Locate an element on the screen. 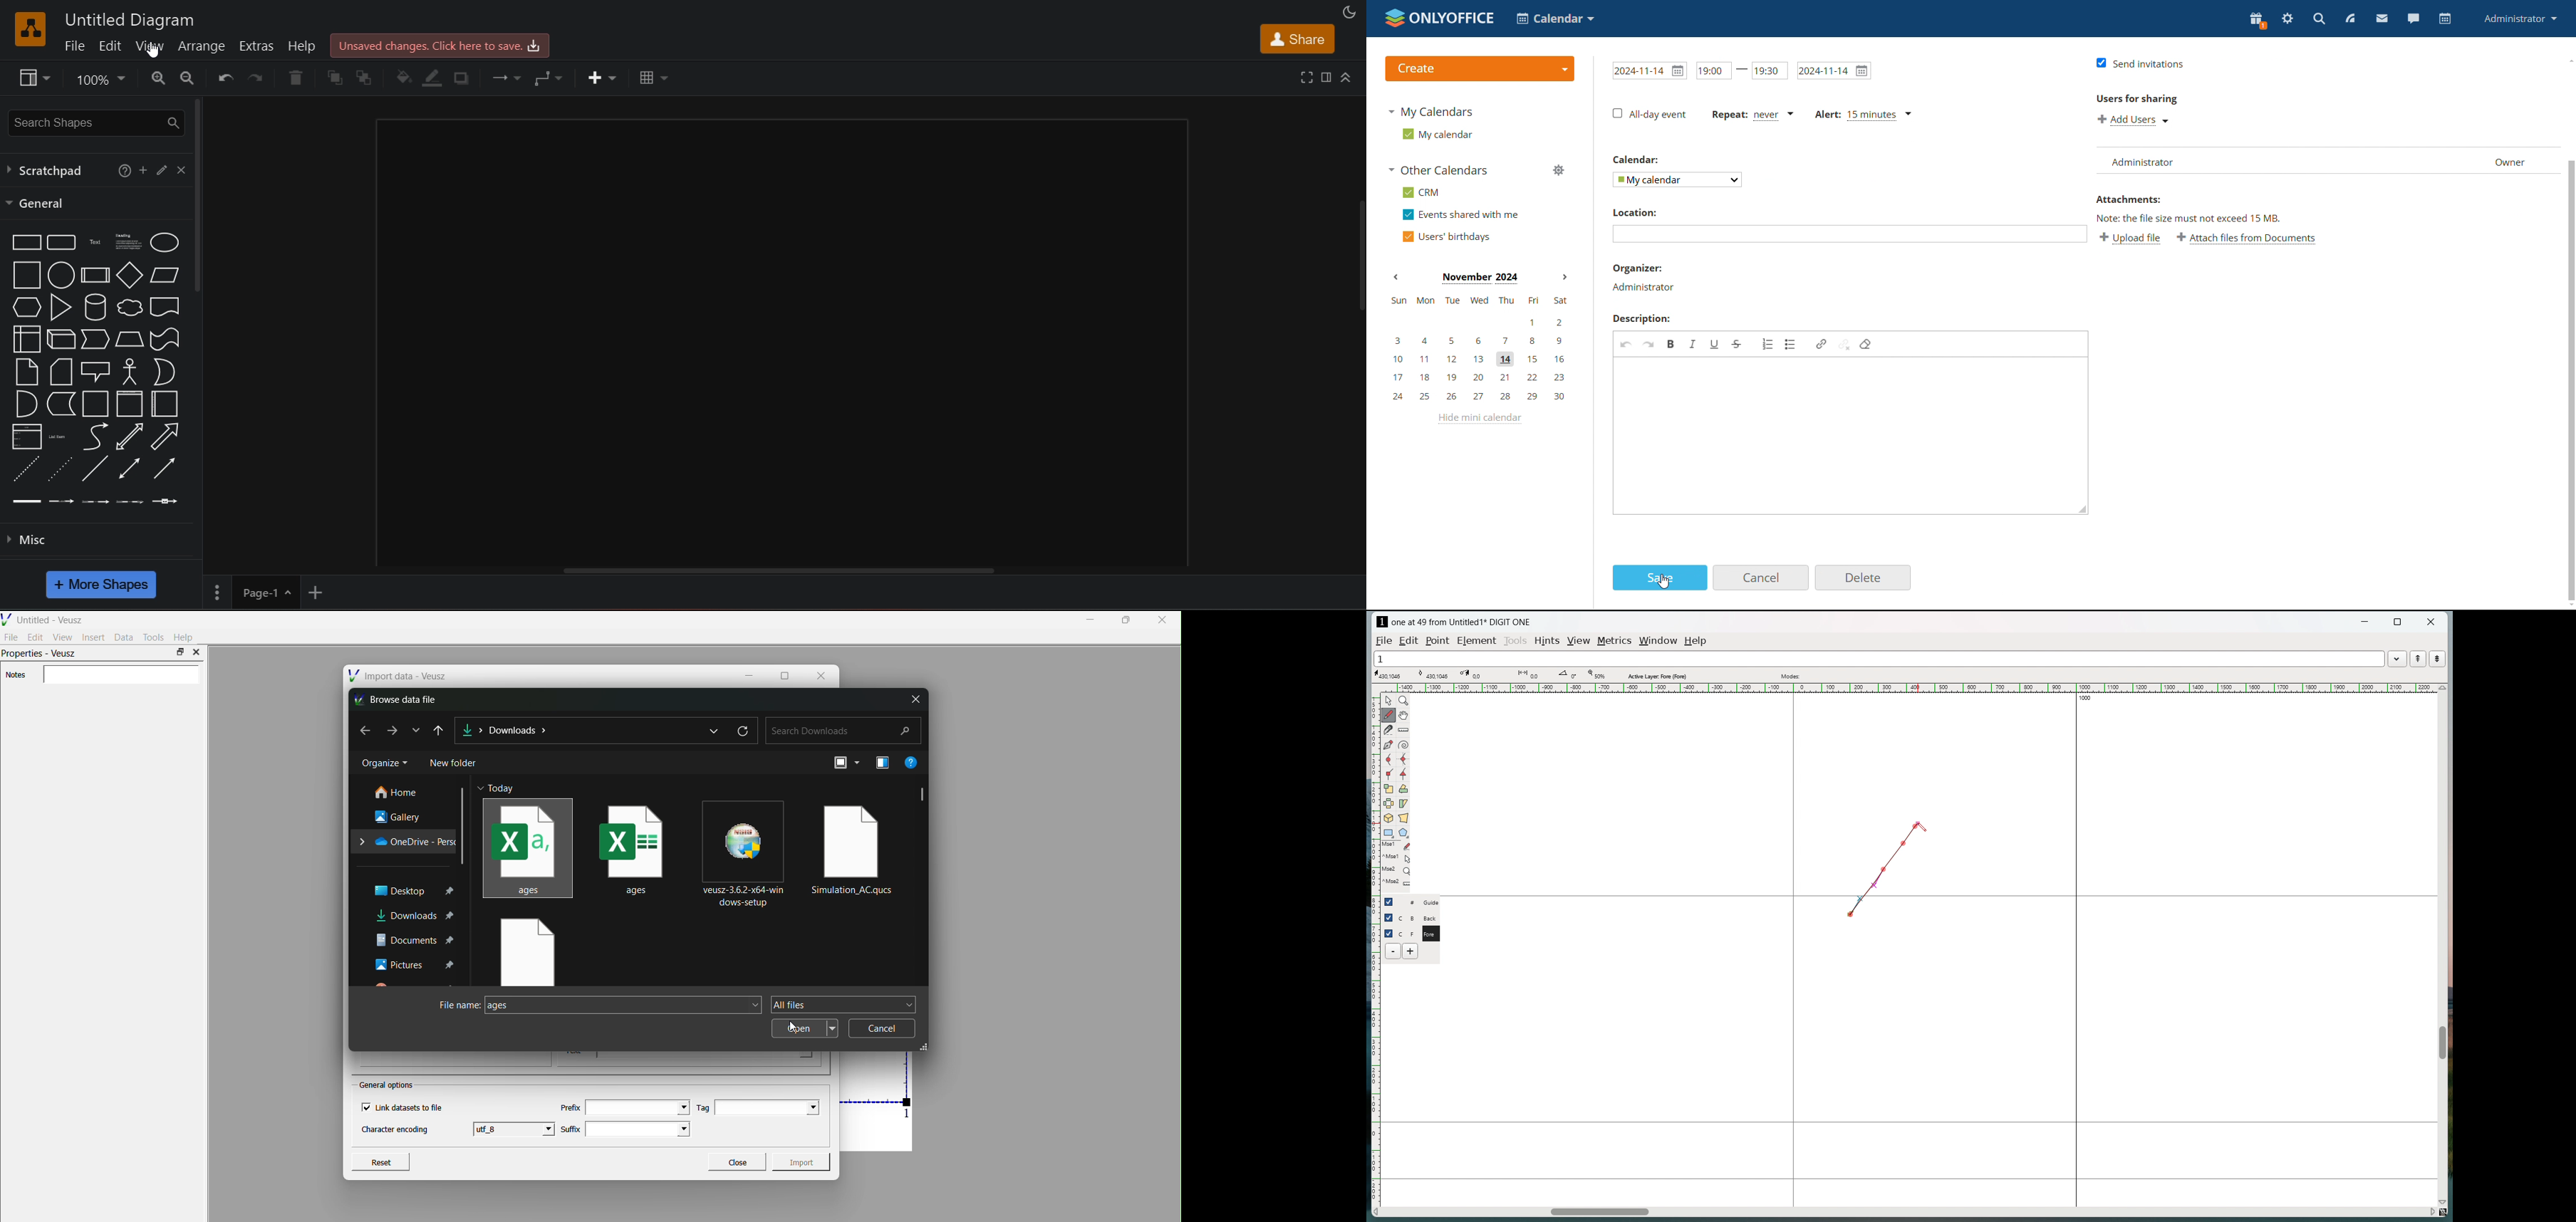 Image resolution: width=2576 pixels, height=1232 pixels. calendar: is located at coordinates (1639, 160).